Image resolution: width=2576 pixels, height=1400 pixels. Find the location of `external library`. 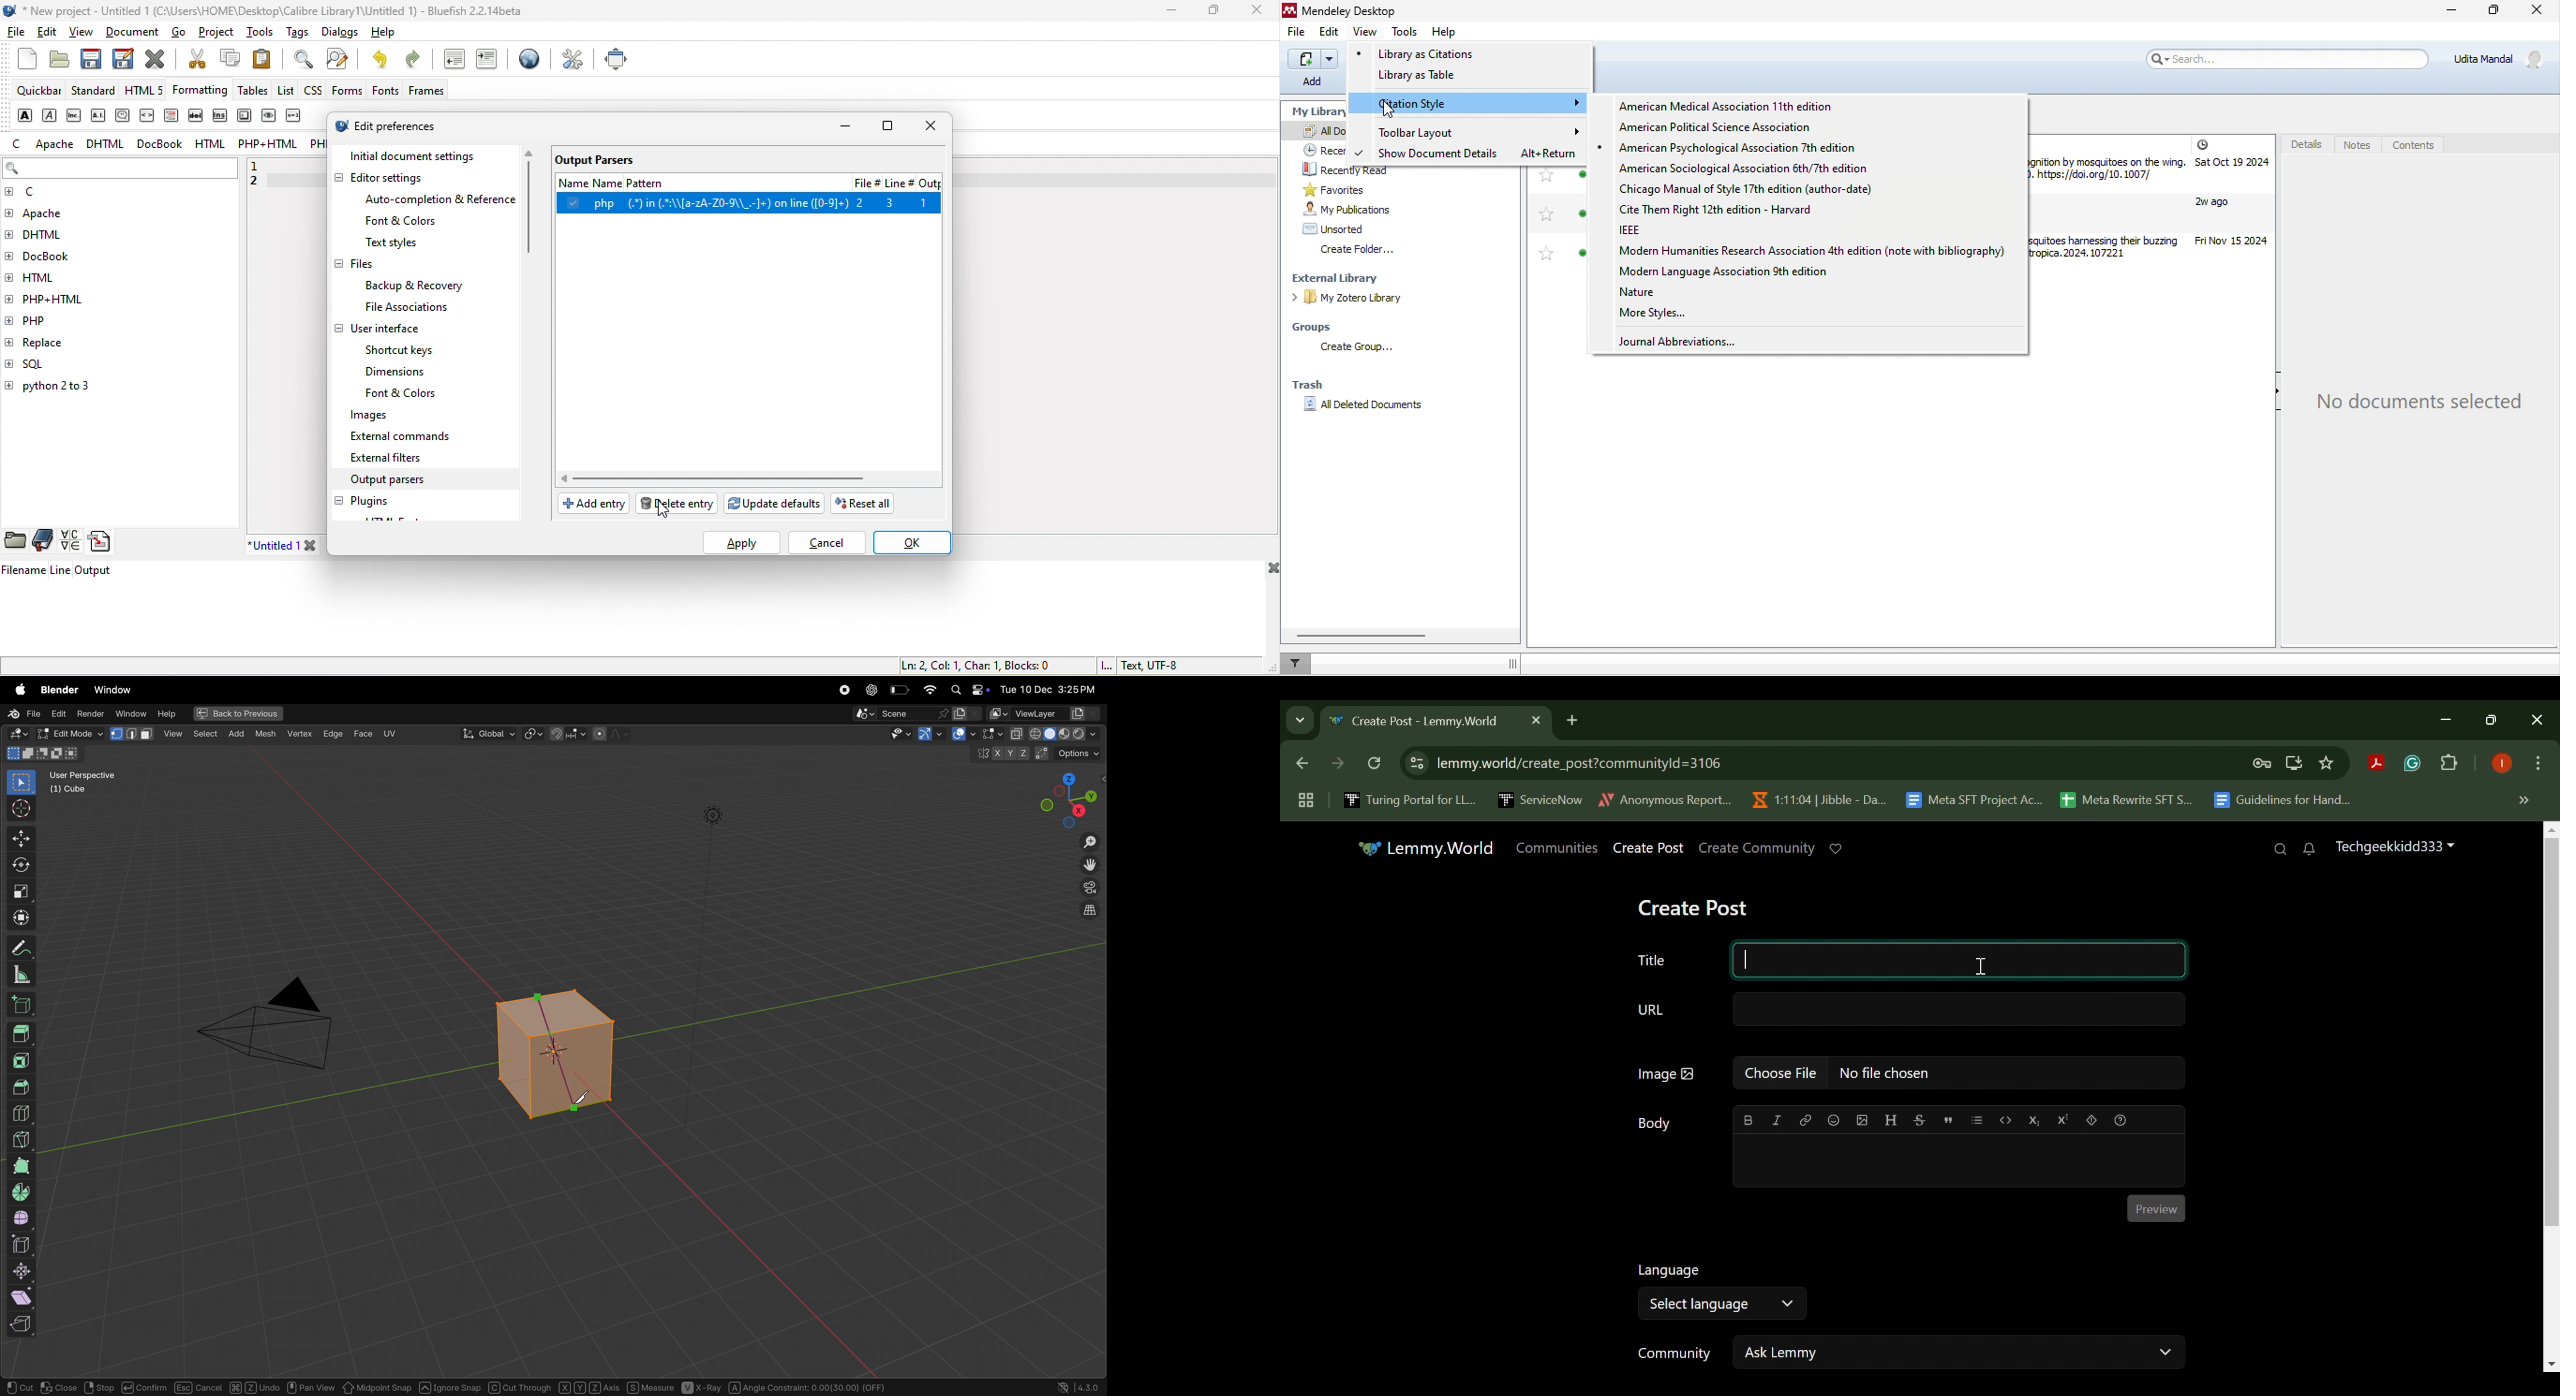

external library is located at coordinates (1346, 279).